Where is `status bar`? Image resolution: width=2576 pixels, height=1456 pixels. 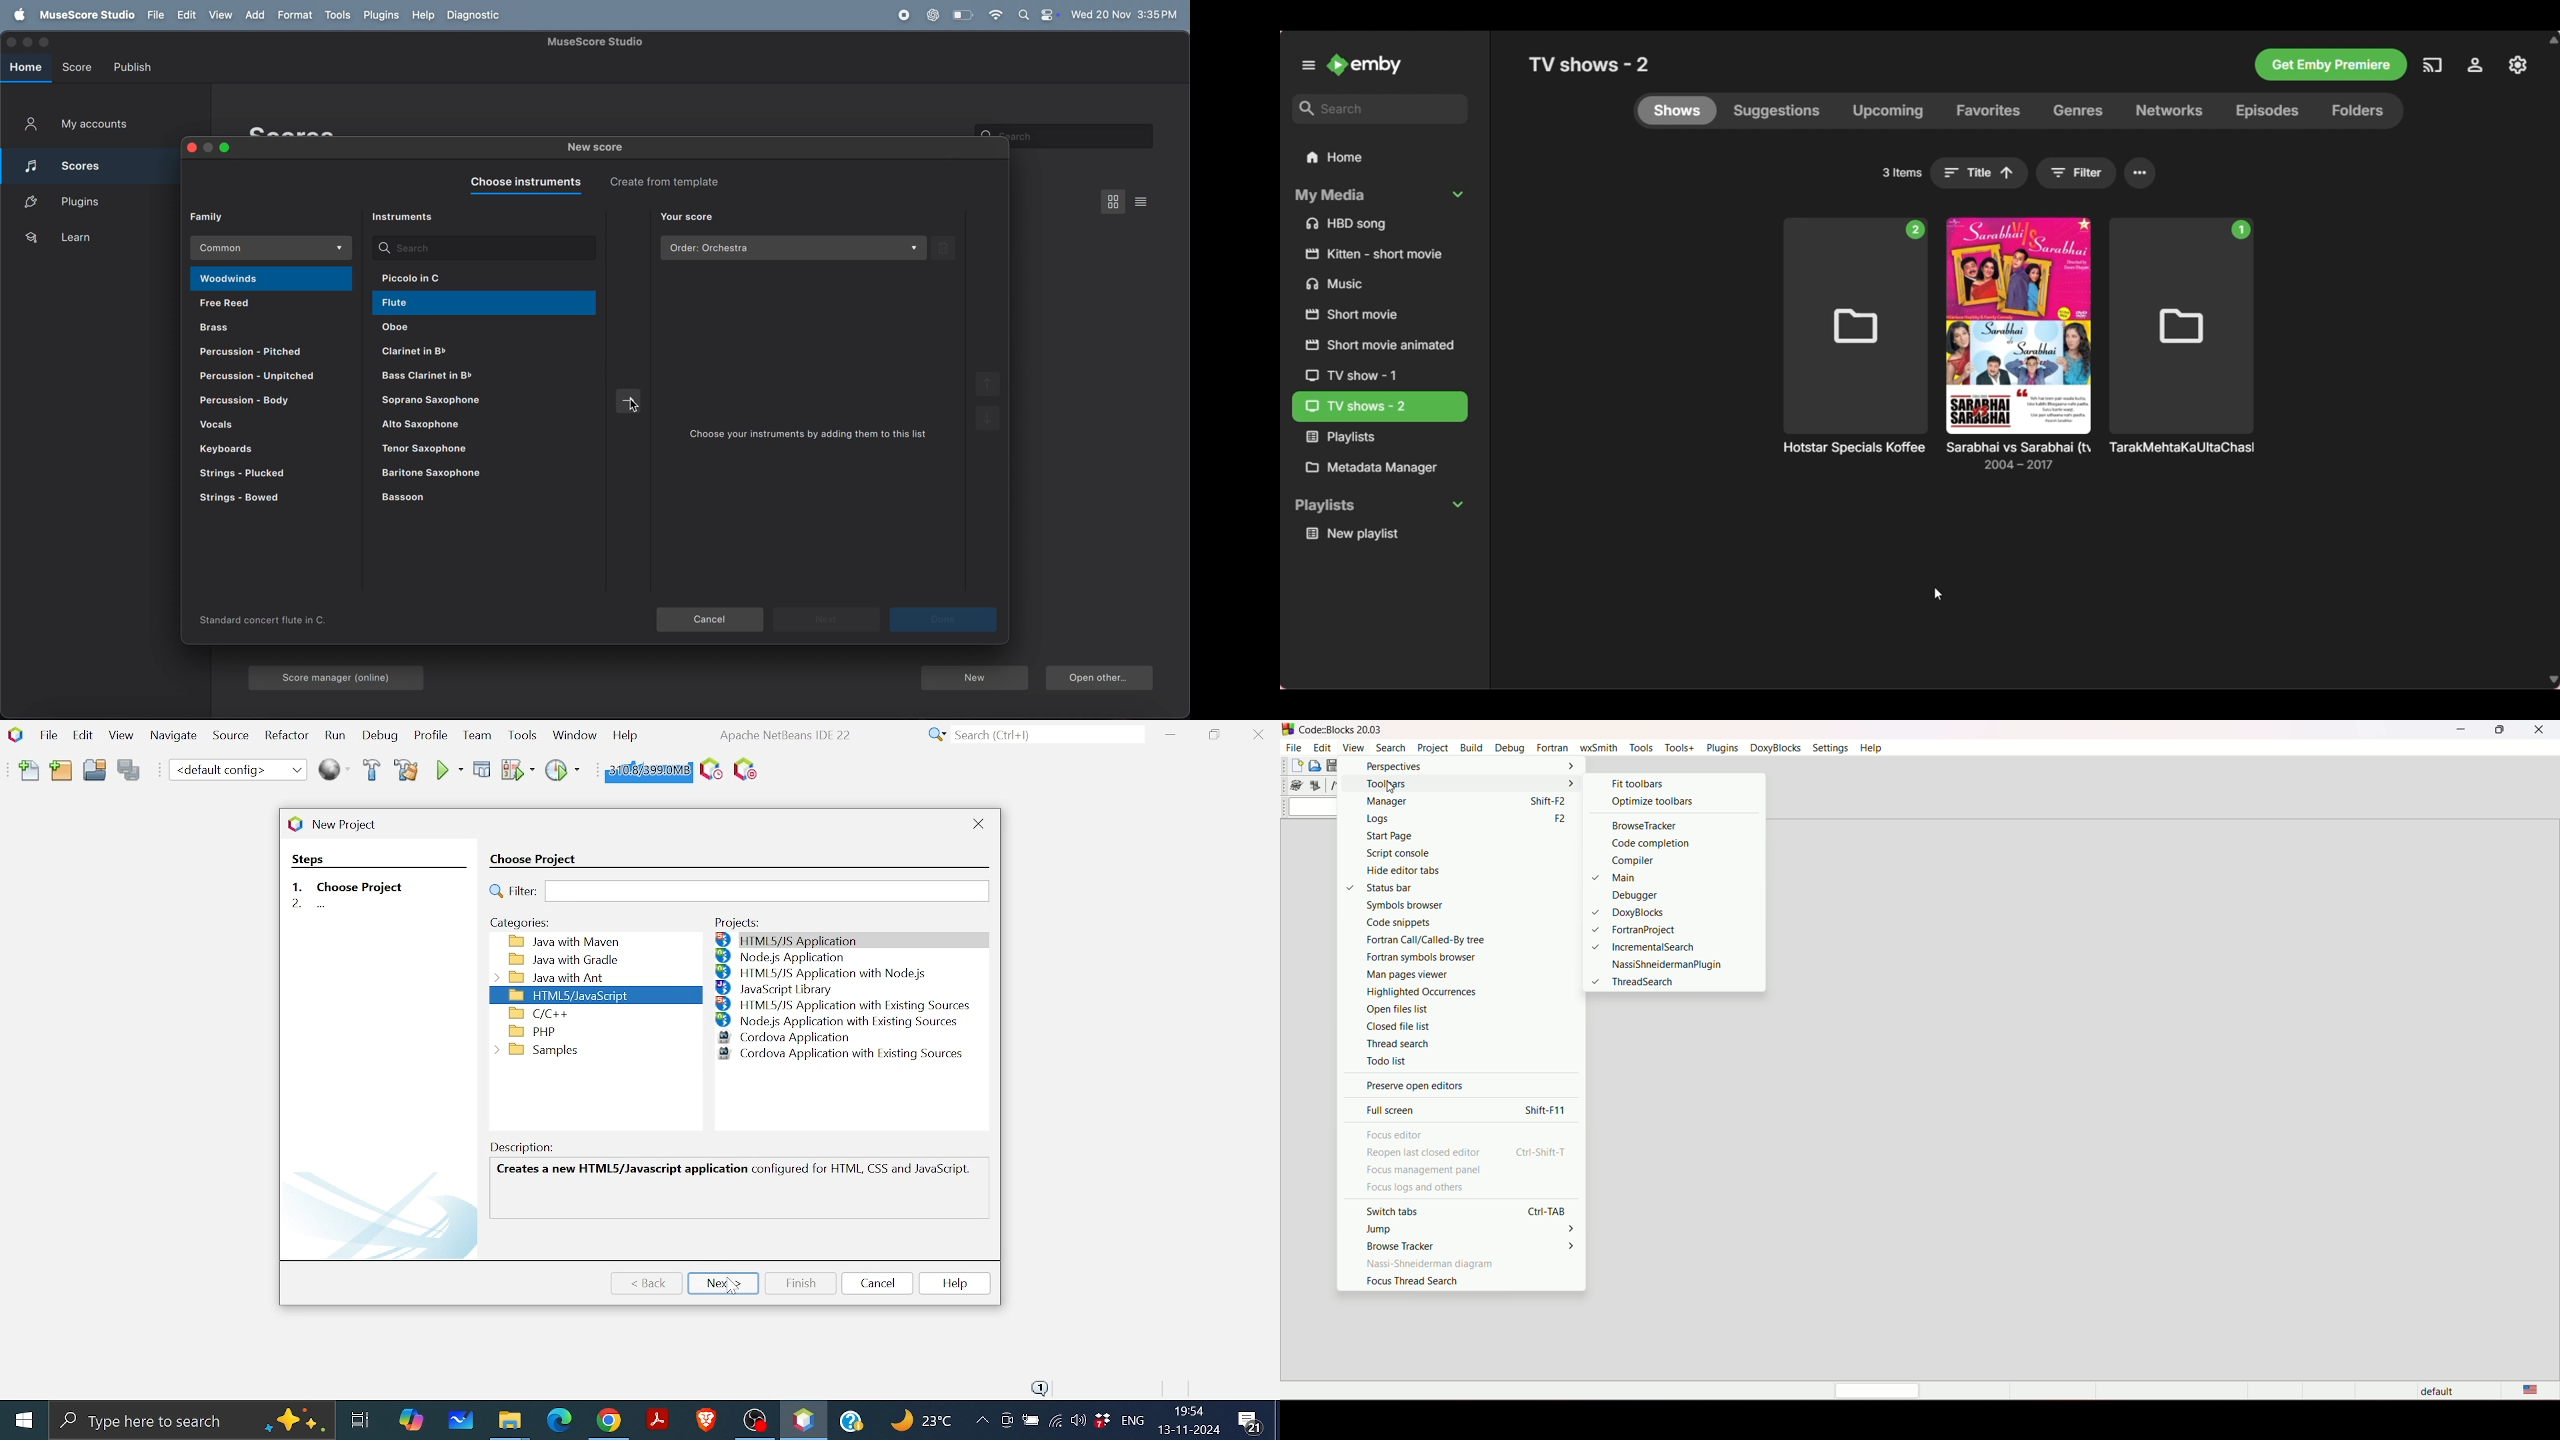 status bar is located at coordinates (1435, 887).